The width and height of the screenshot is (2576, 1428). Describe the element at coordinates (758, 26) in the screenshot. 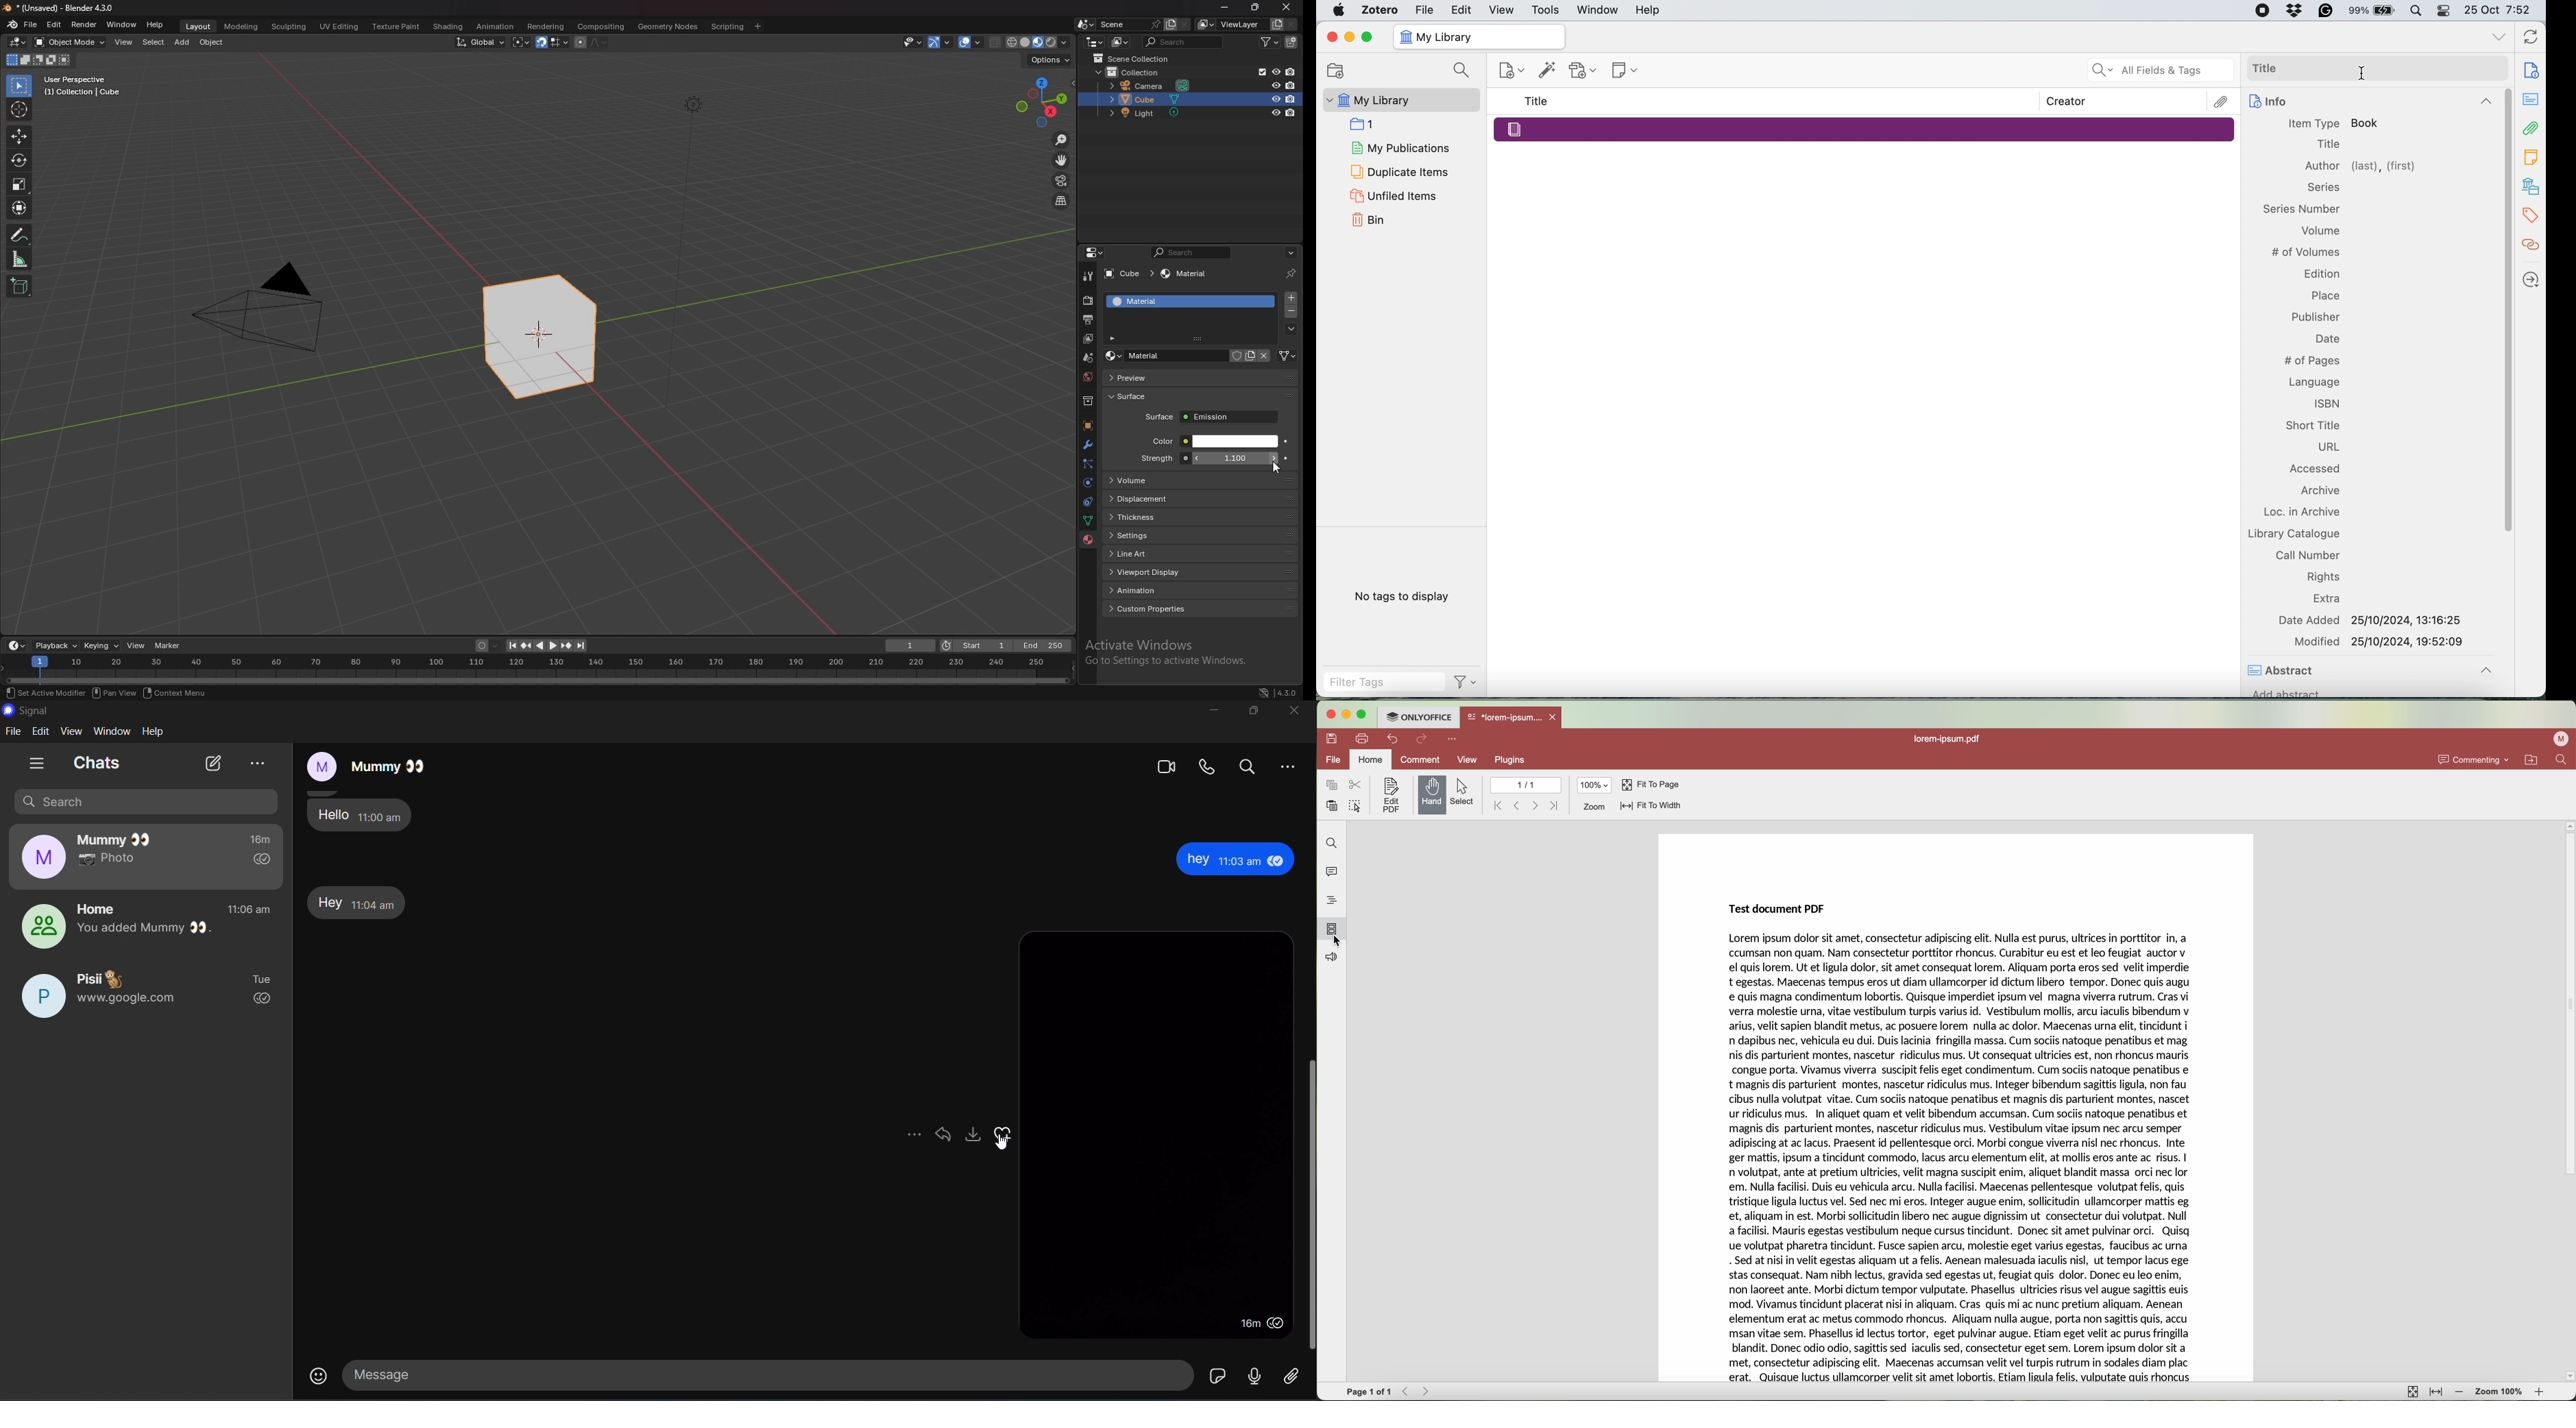

I see `add workspace` at that location.